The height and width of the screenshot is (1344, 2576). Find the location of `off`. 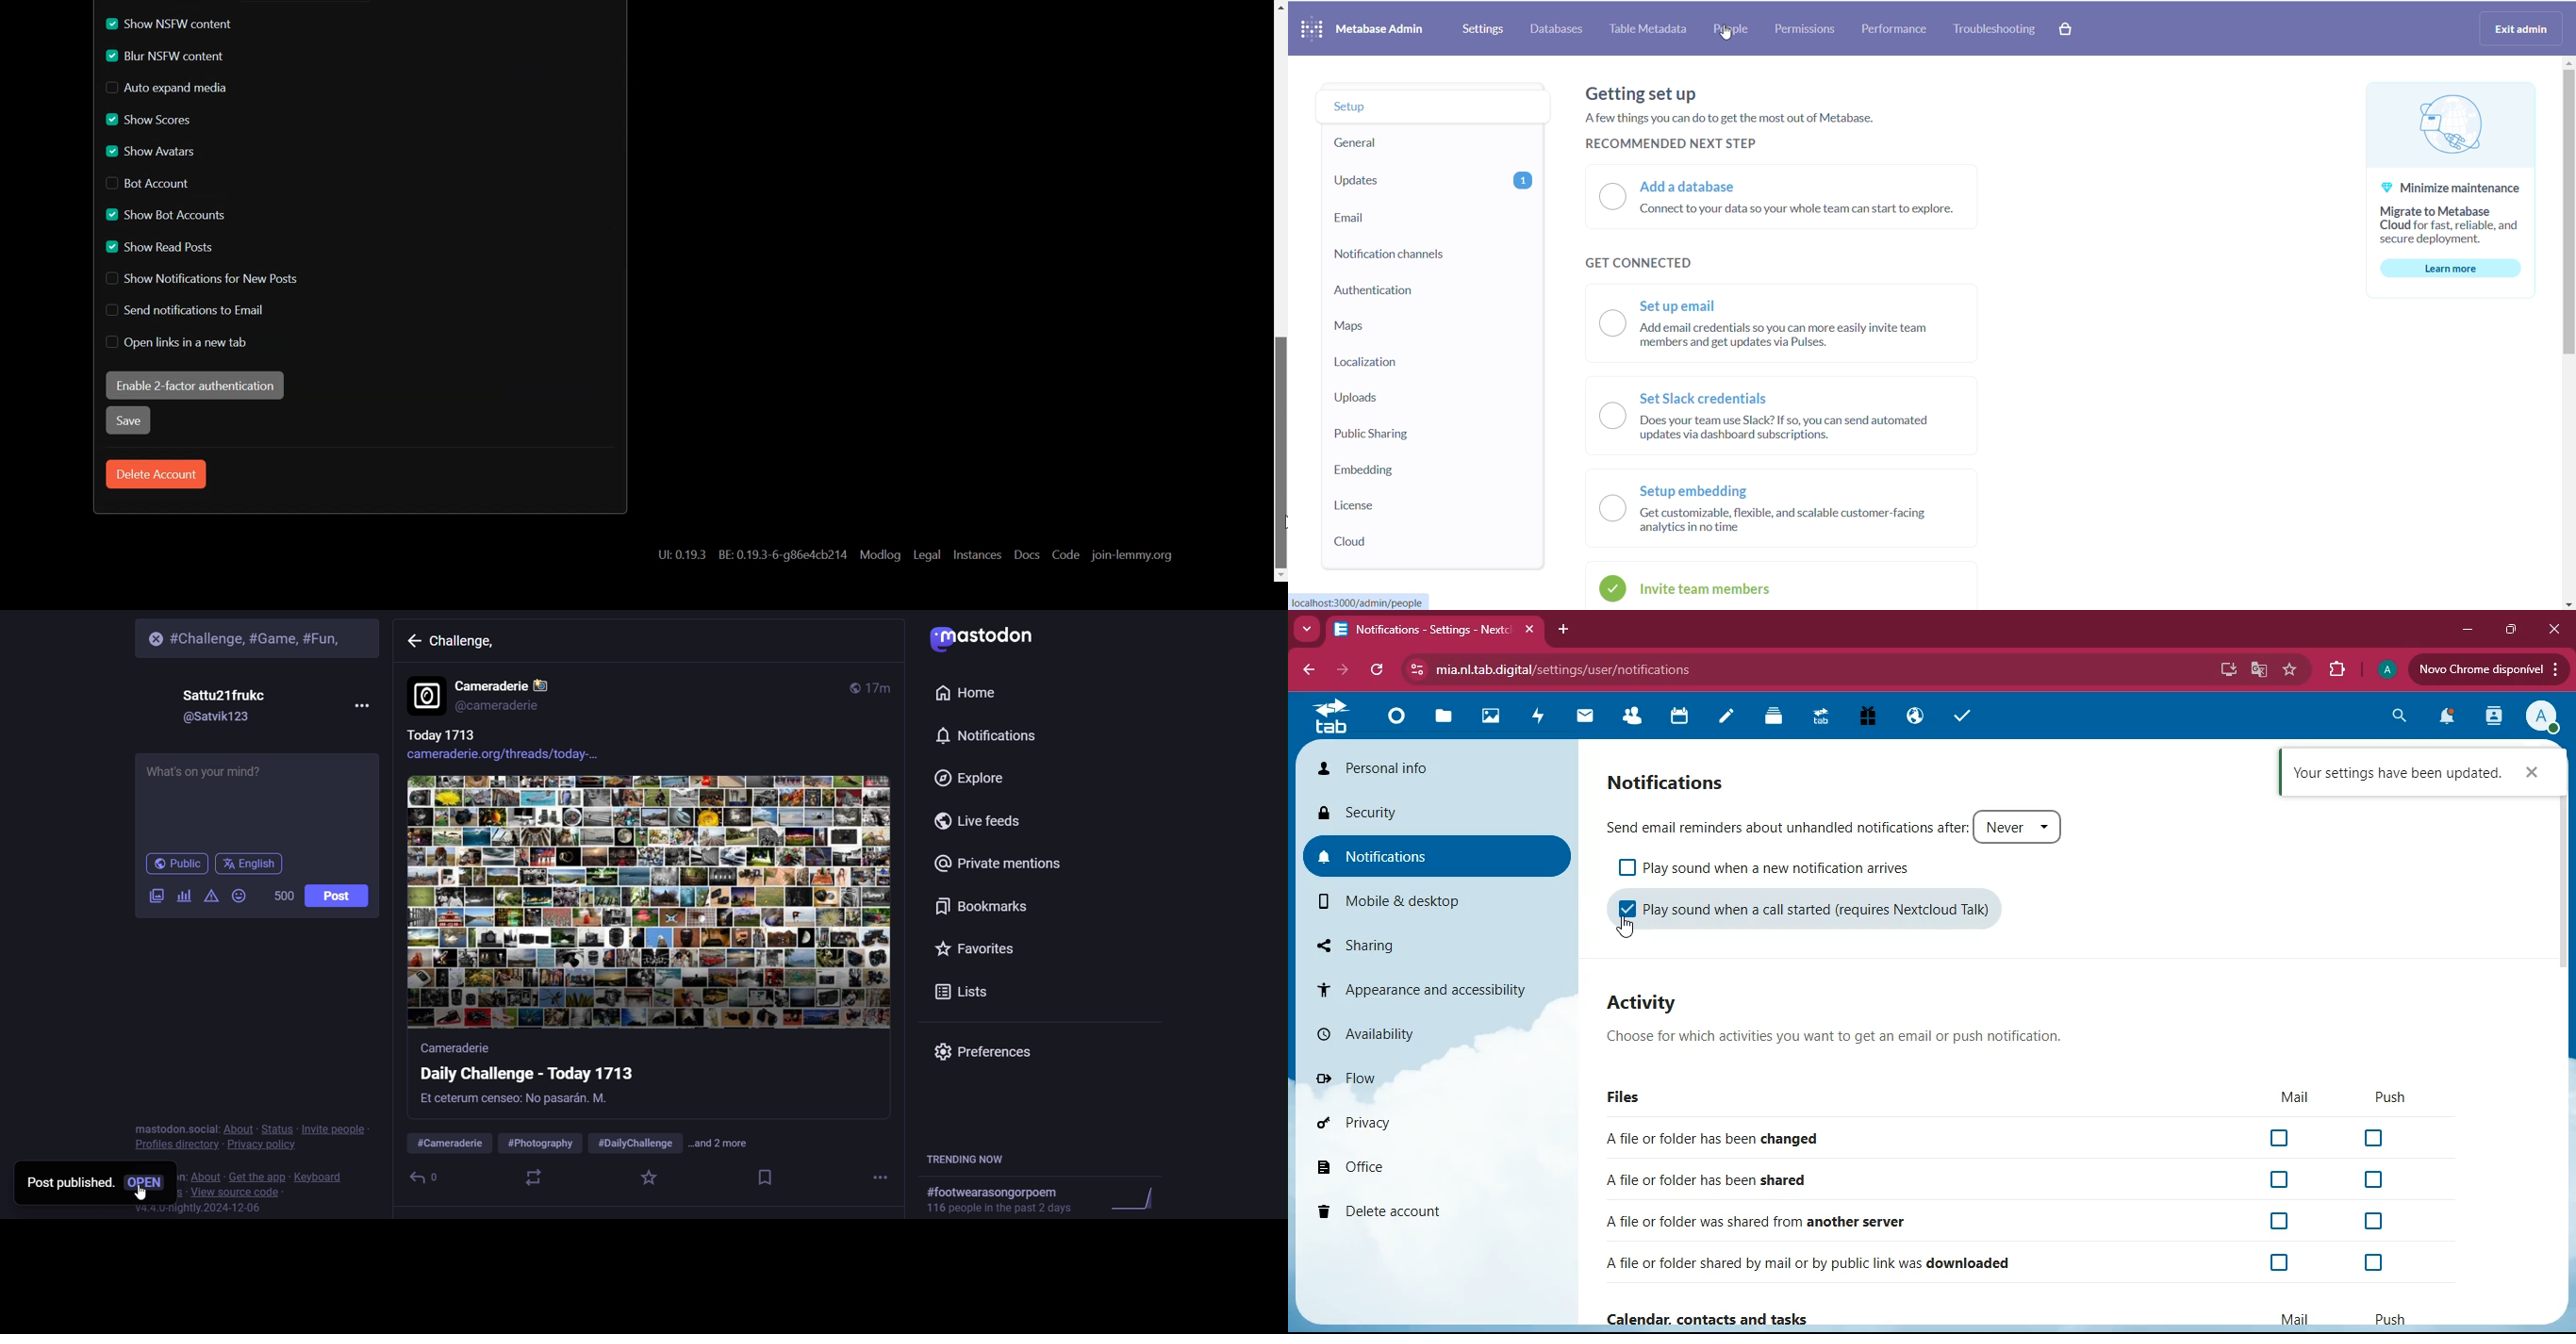

off is located at coordinates (2281, 1220).